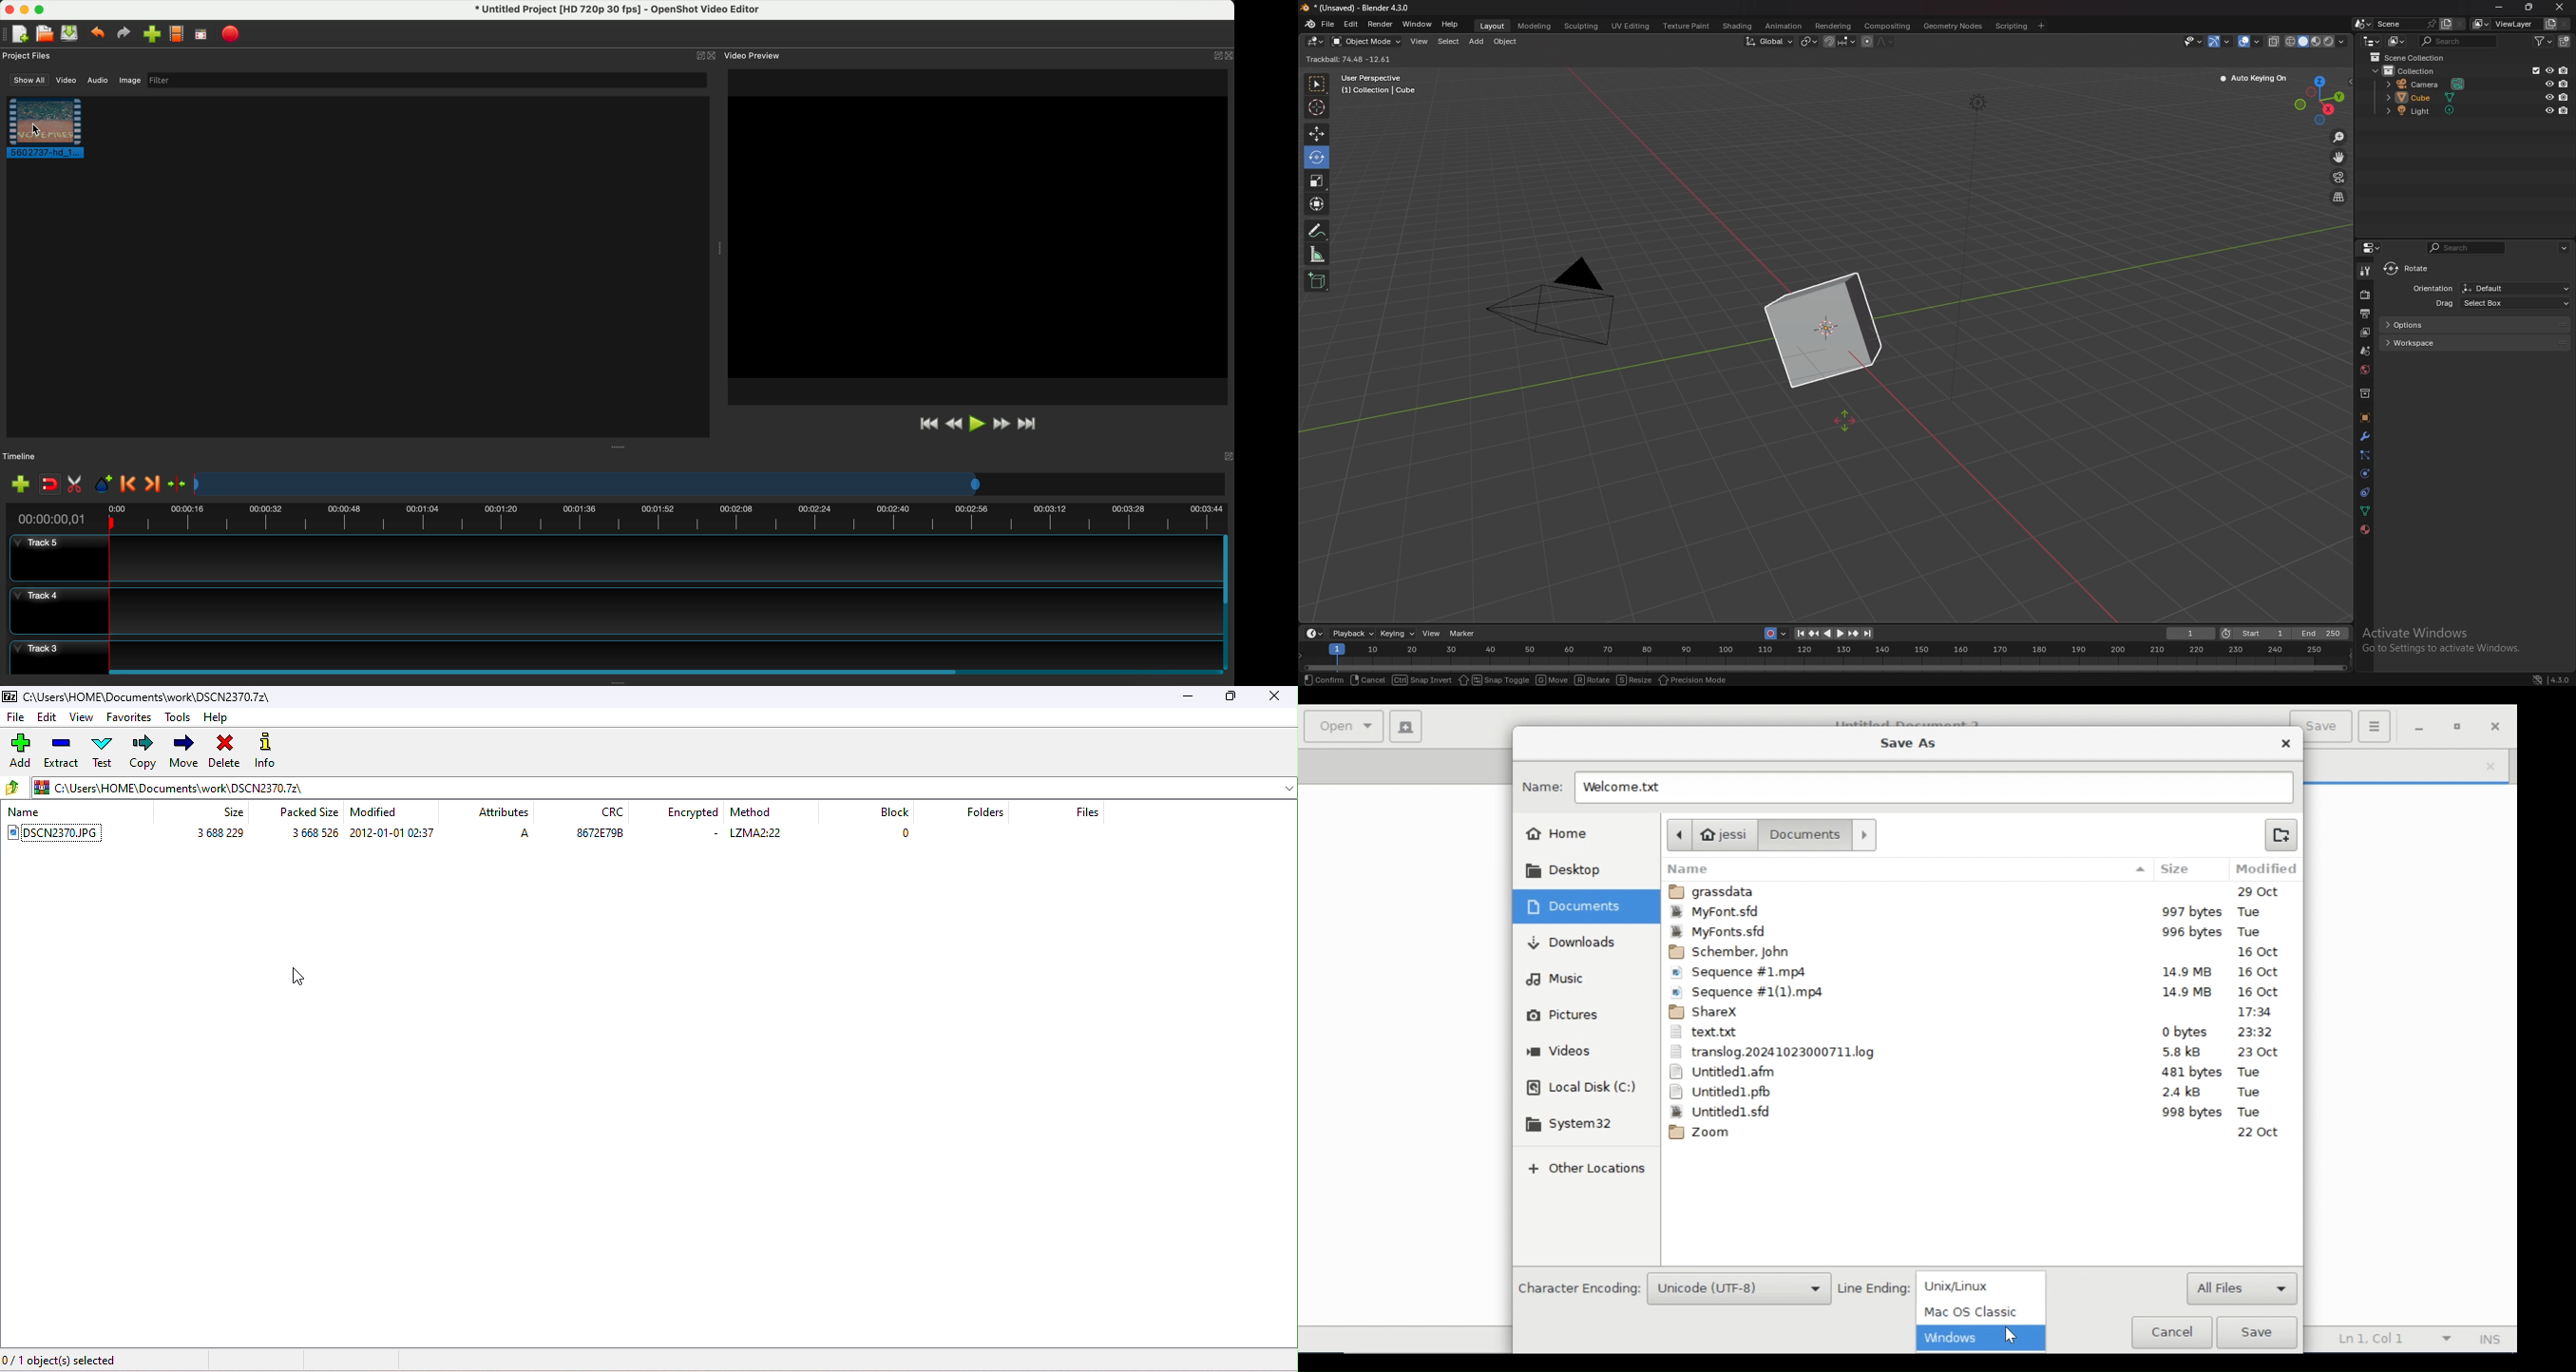  I want to click on add, so click(20, 752).